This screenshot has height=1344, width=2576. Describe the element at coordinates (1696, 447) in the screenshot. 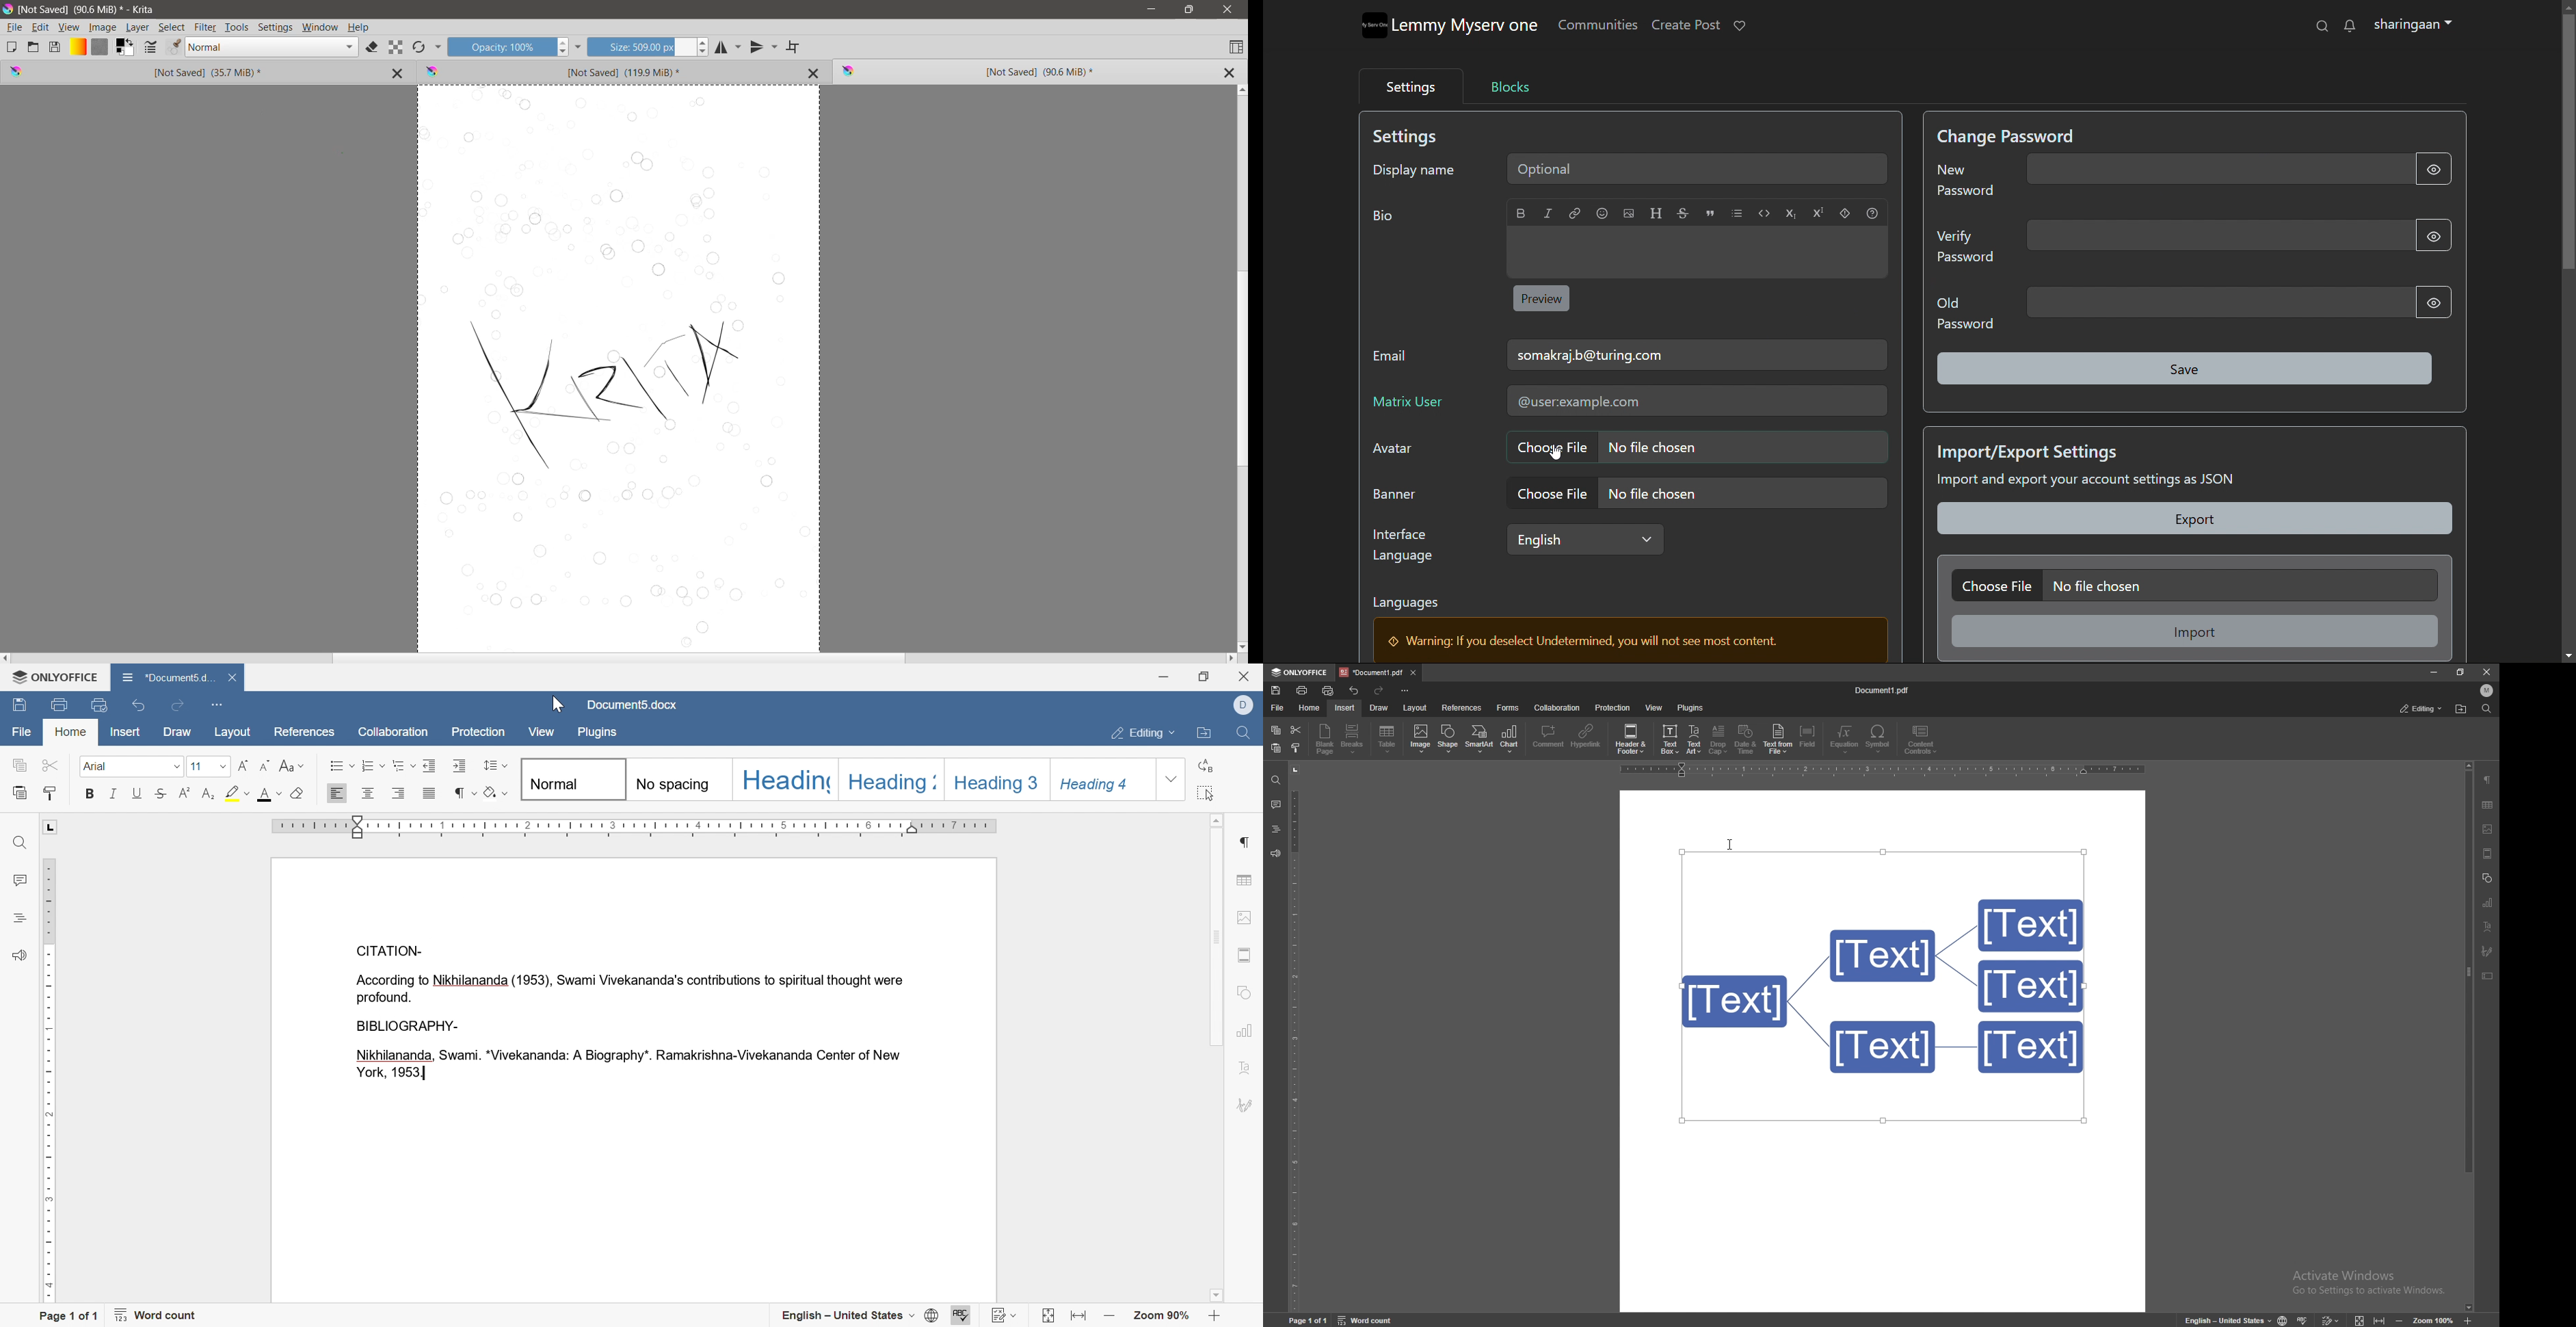

I see `choose file for avatar` at that location.